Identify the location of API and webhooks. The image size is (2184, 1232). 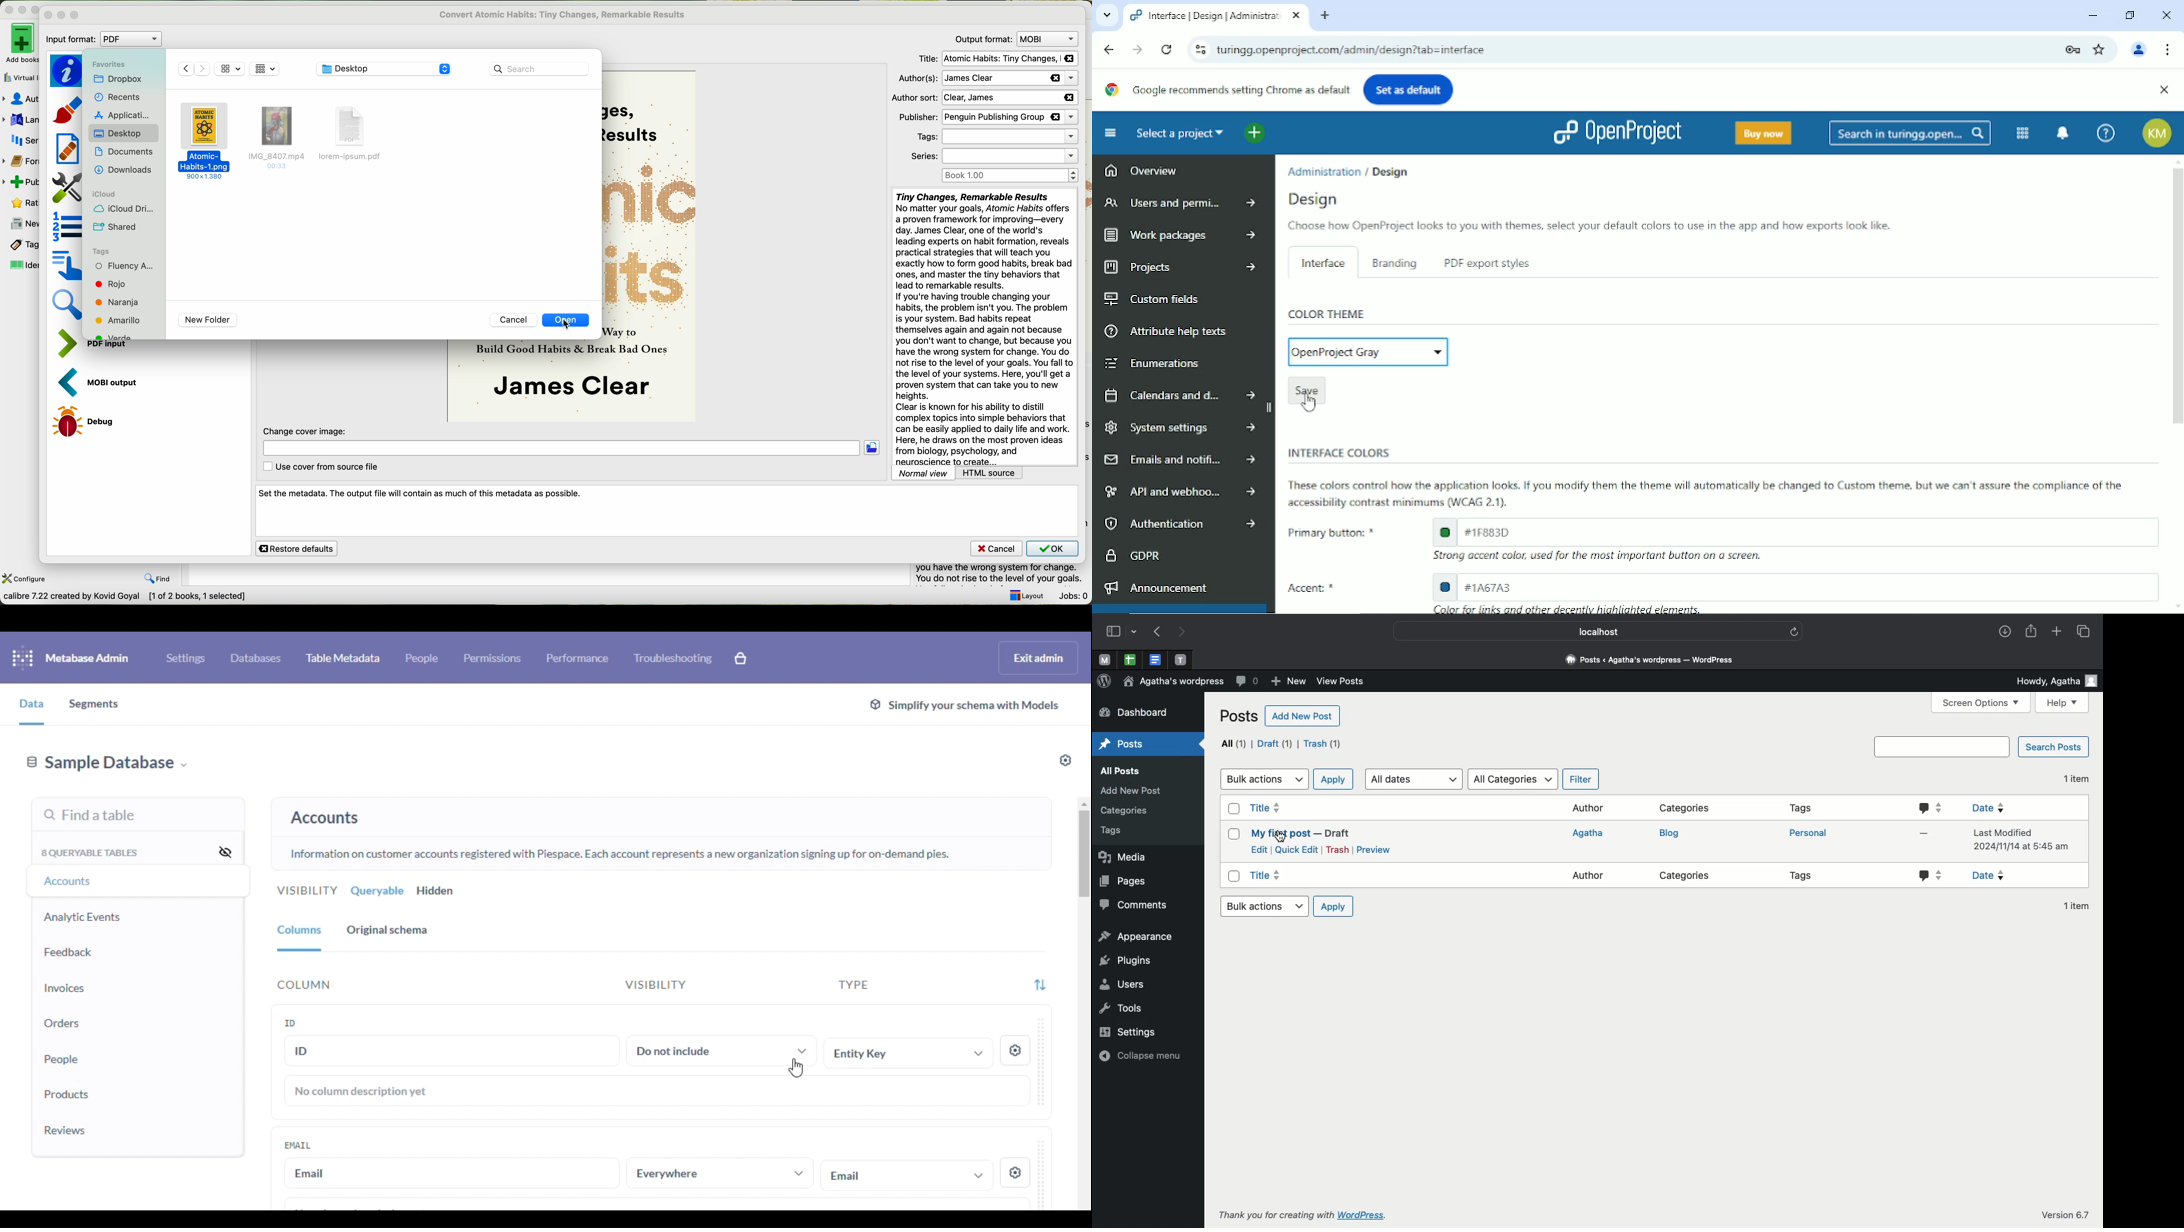
(1176, 492).